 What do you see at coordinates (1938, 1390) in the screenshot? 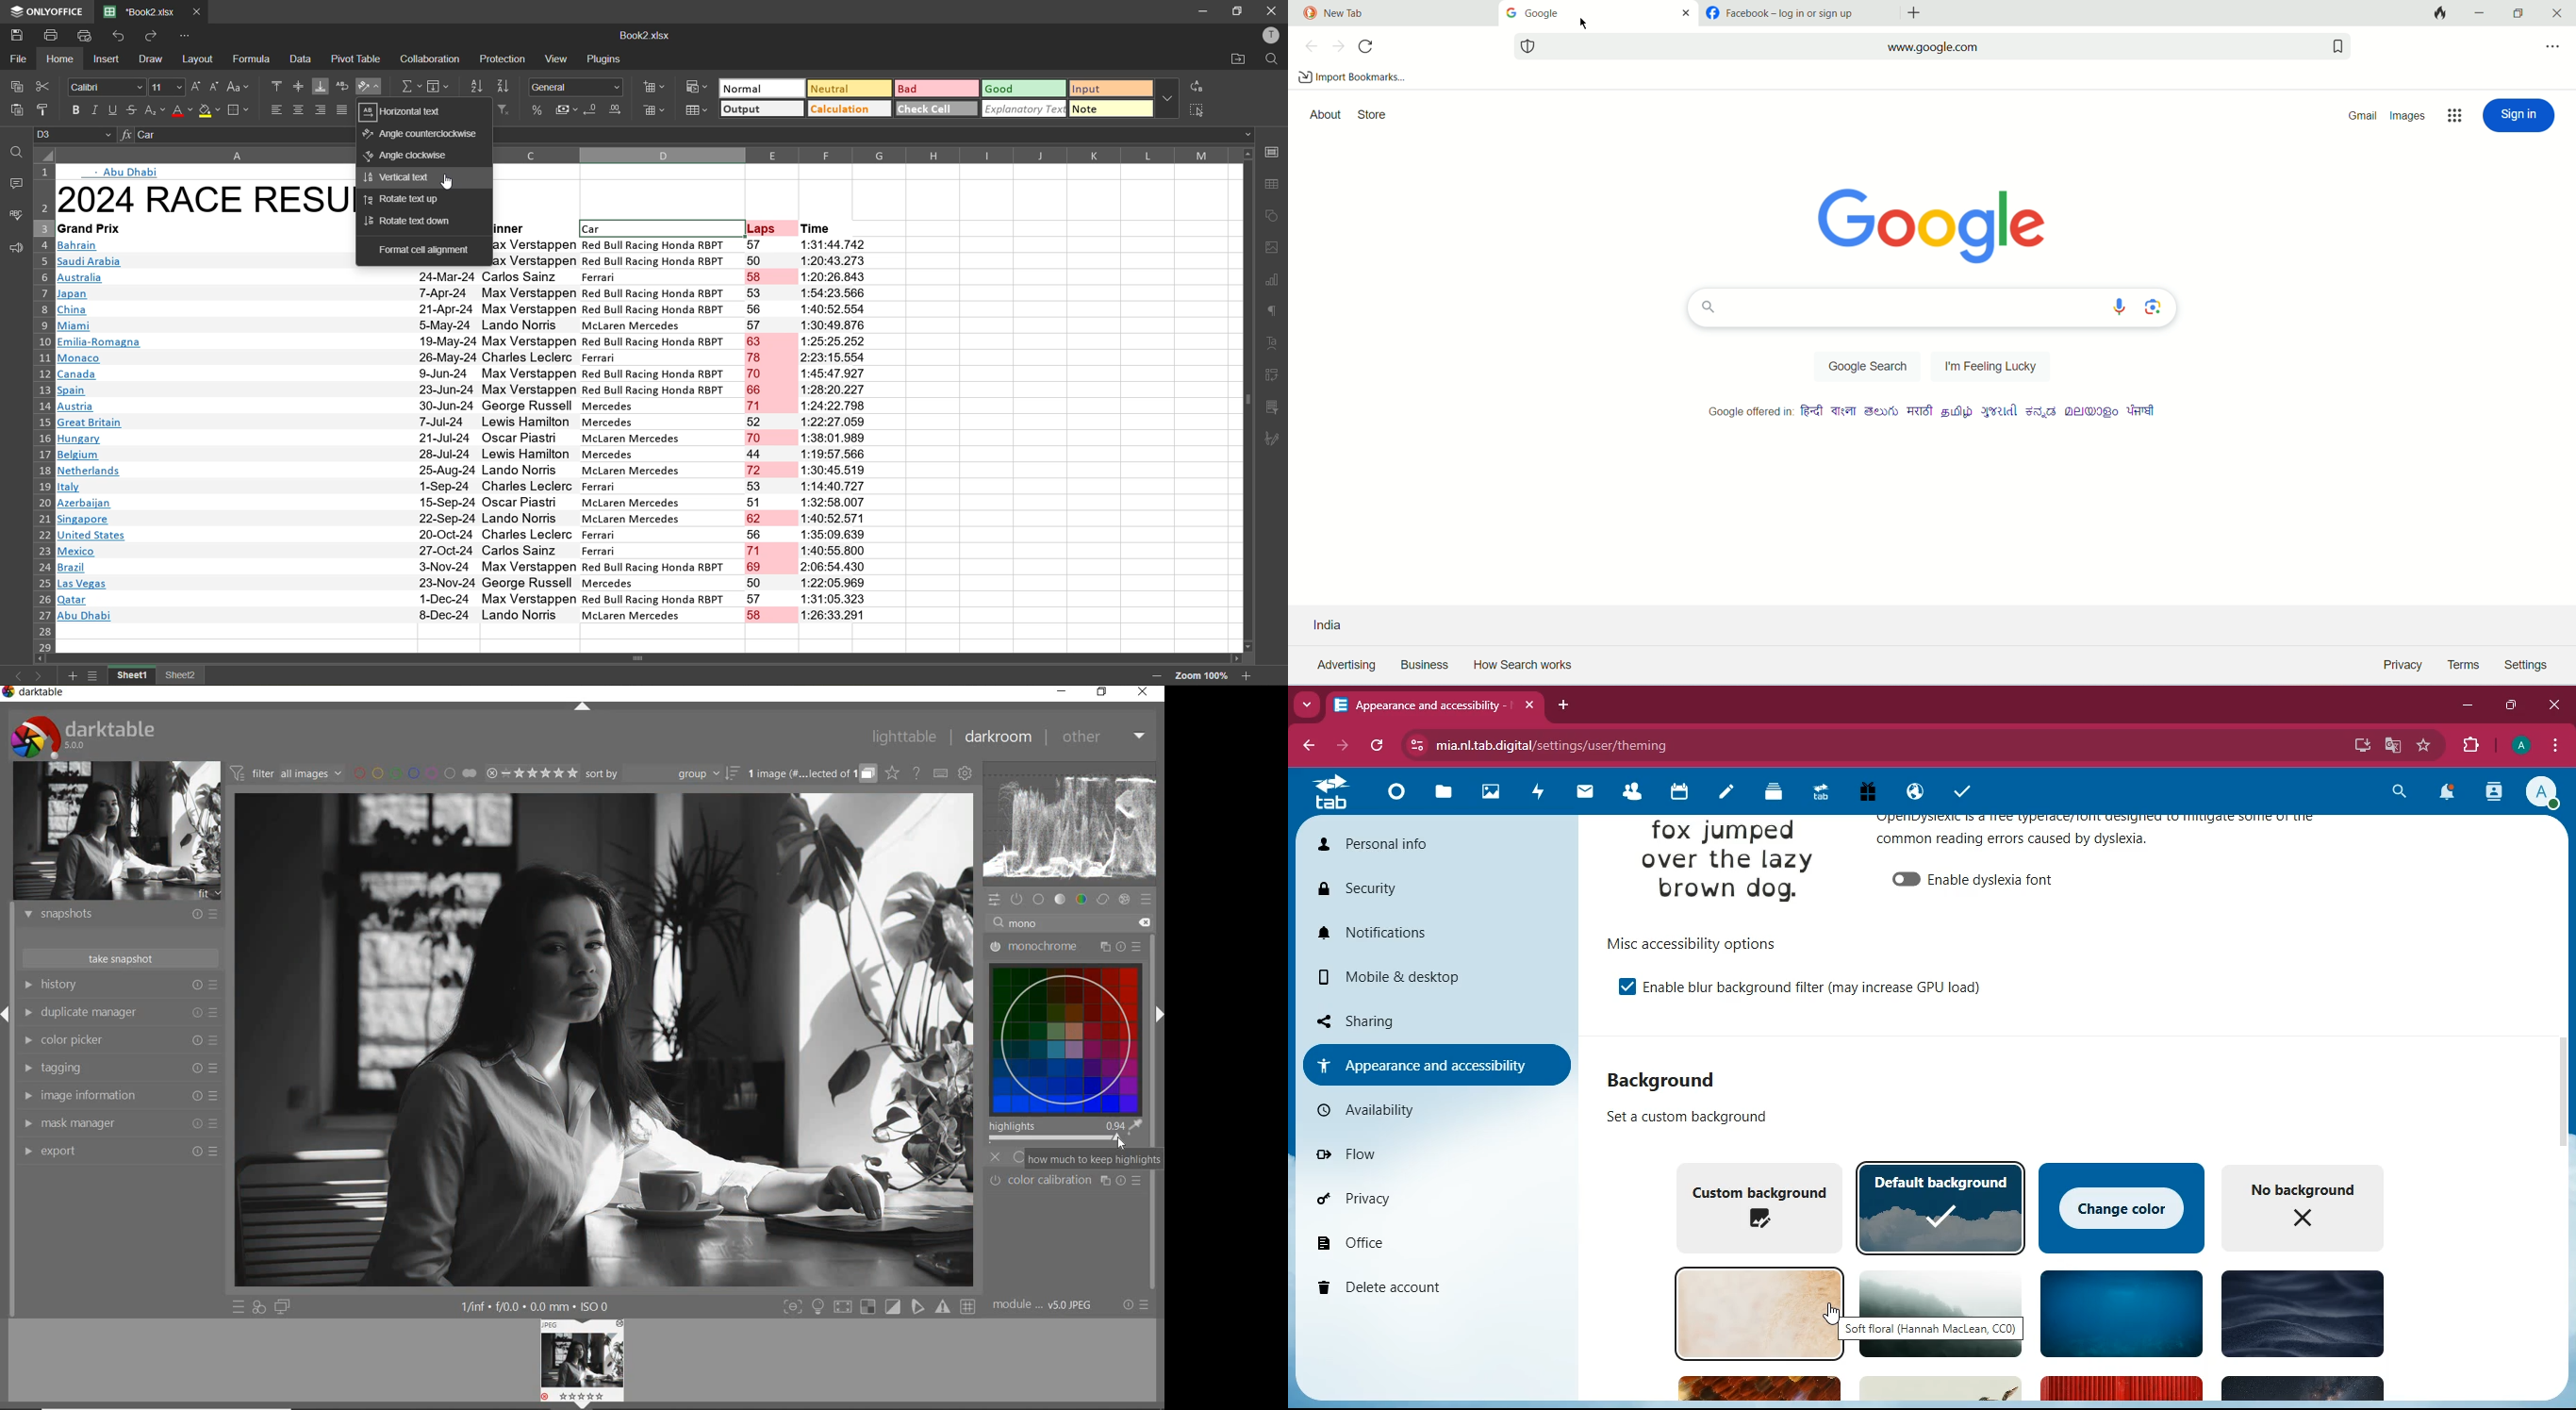
I see `` at bounding box center [1938, 1390].